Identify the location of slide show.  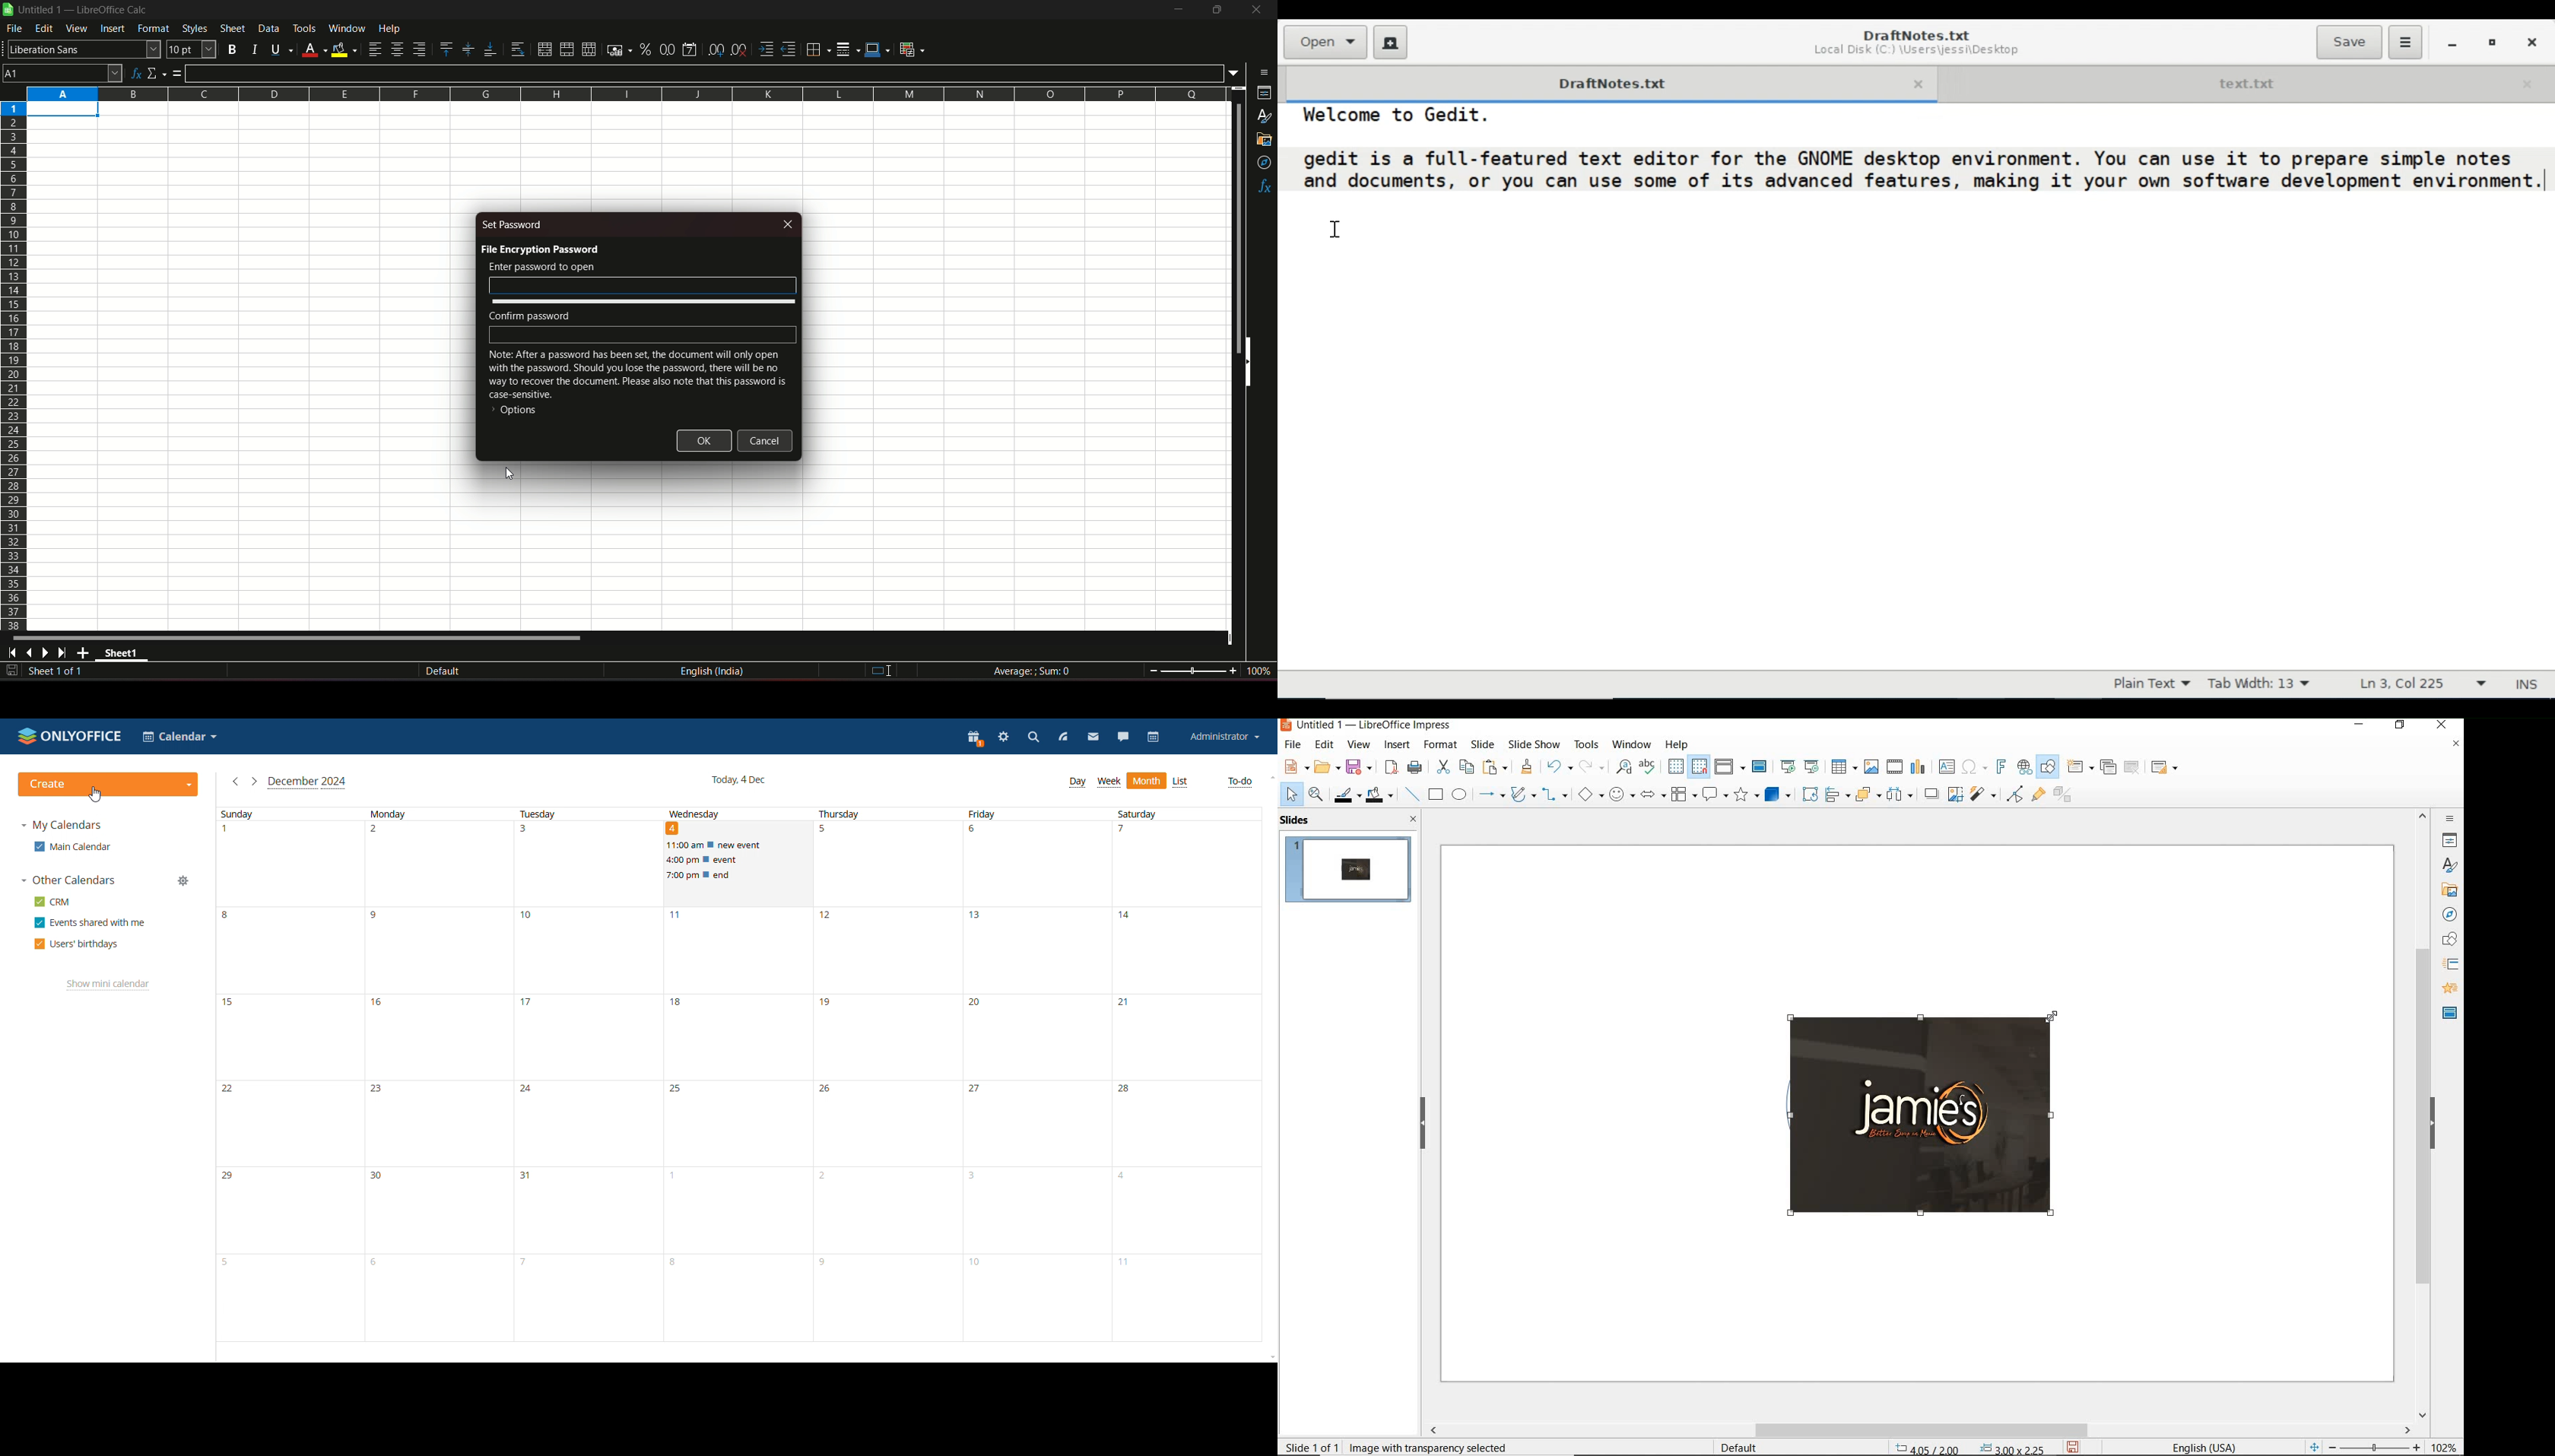
(1533, 744).